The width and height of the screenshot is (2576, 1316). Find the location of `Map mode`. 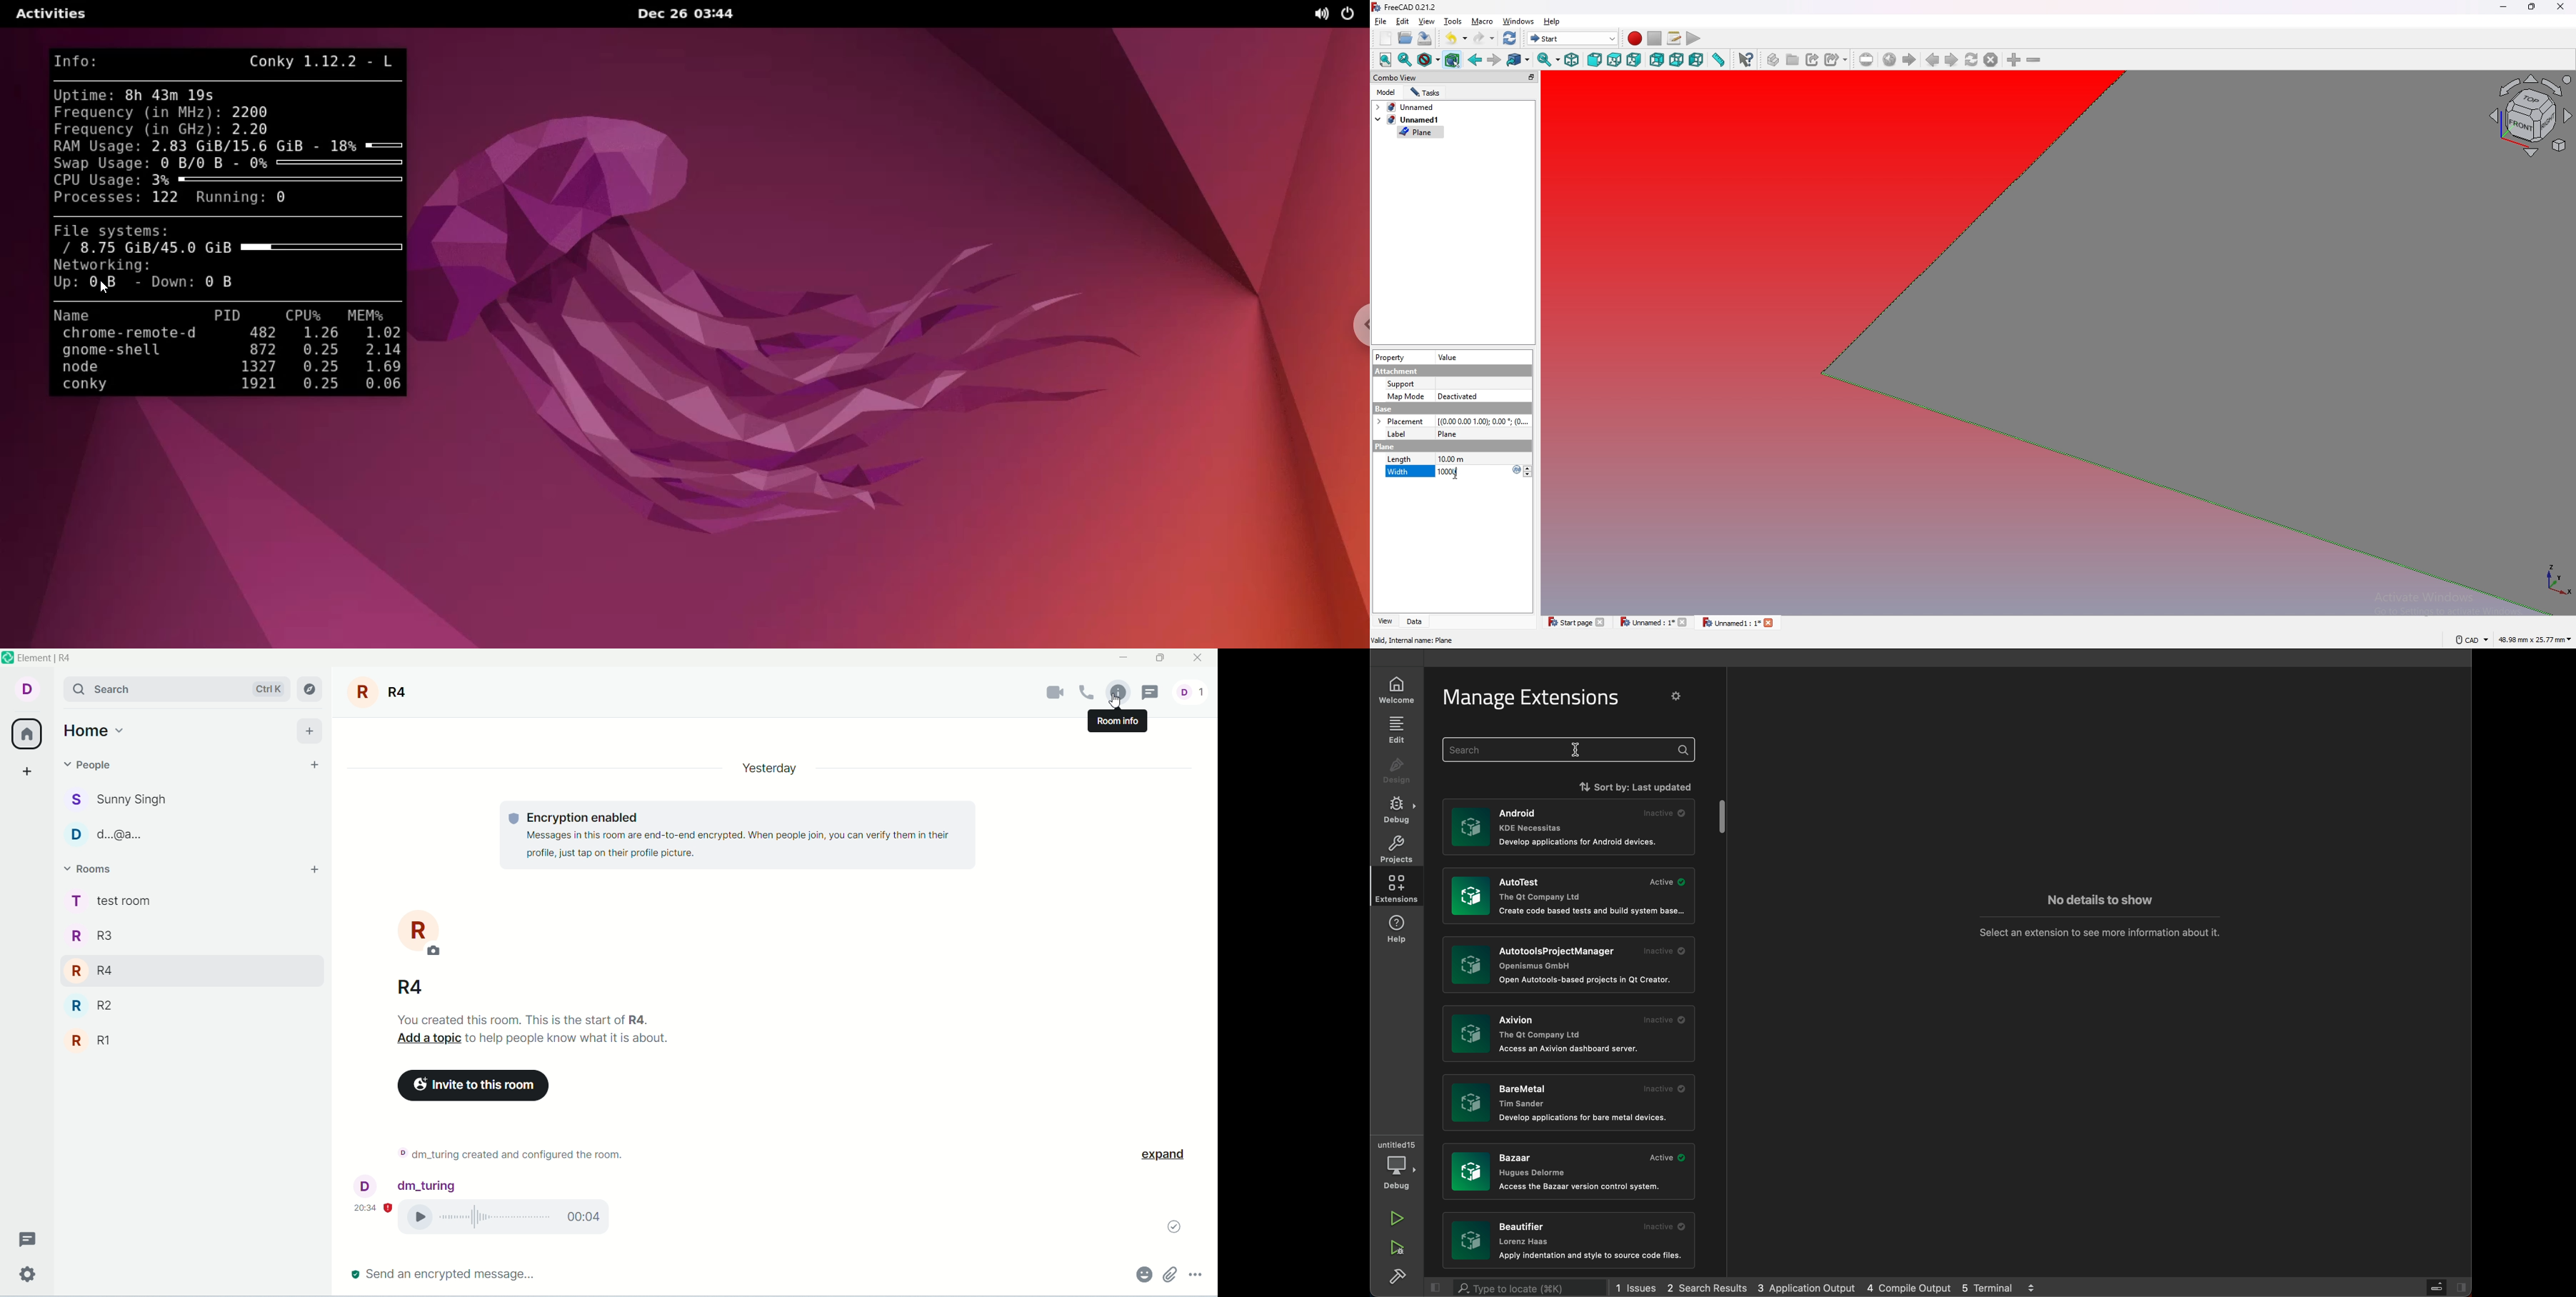

Map mode is located at coordinates (1406, 397).